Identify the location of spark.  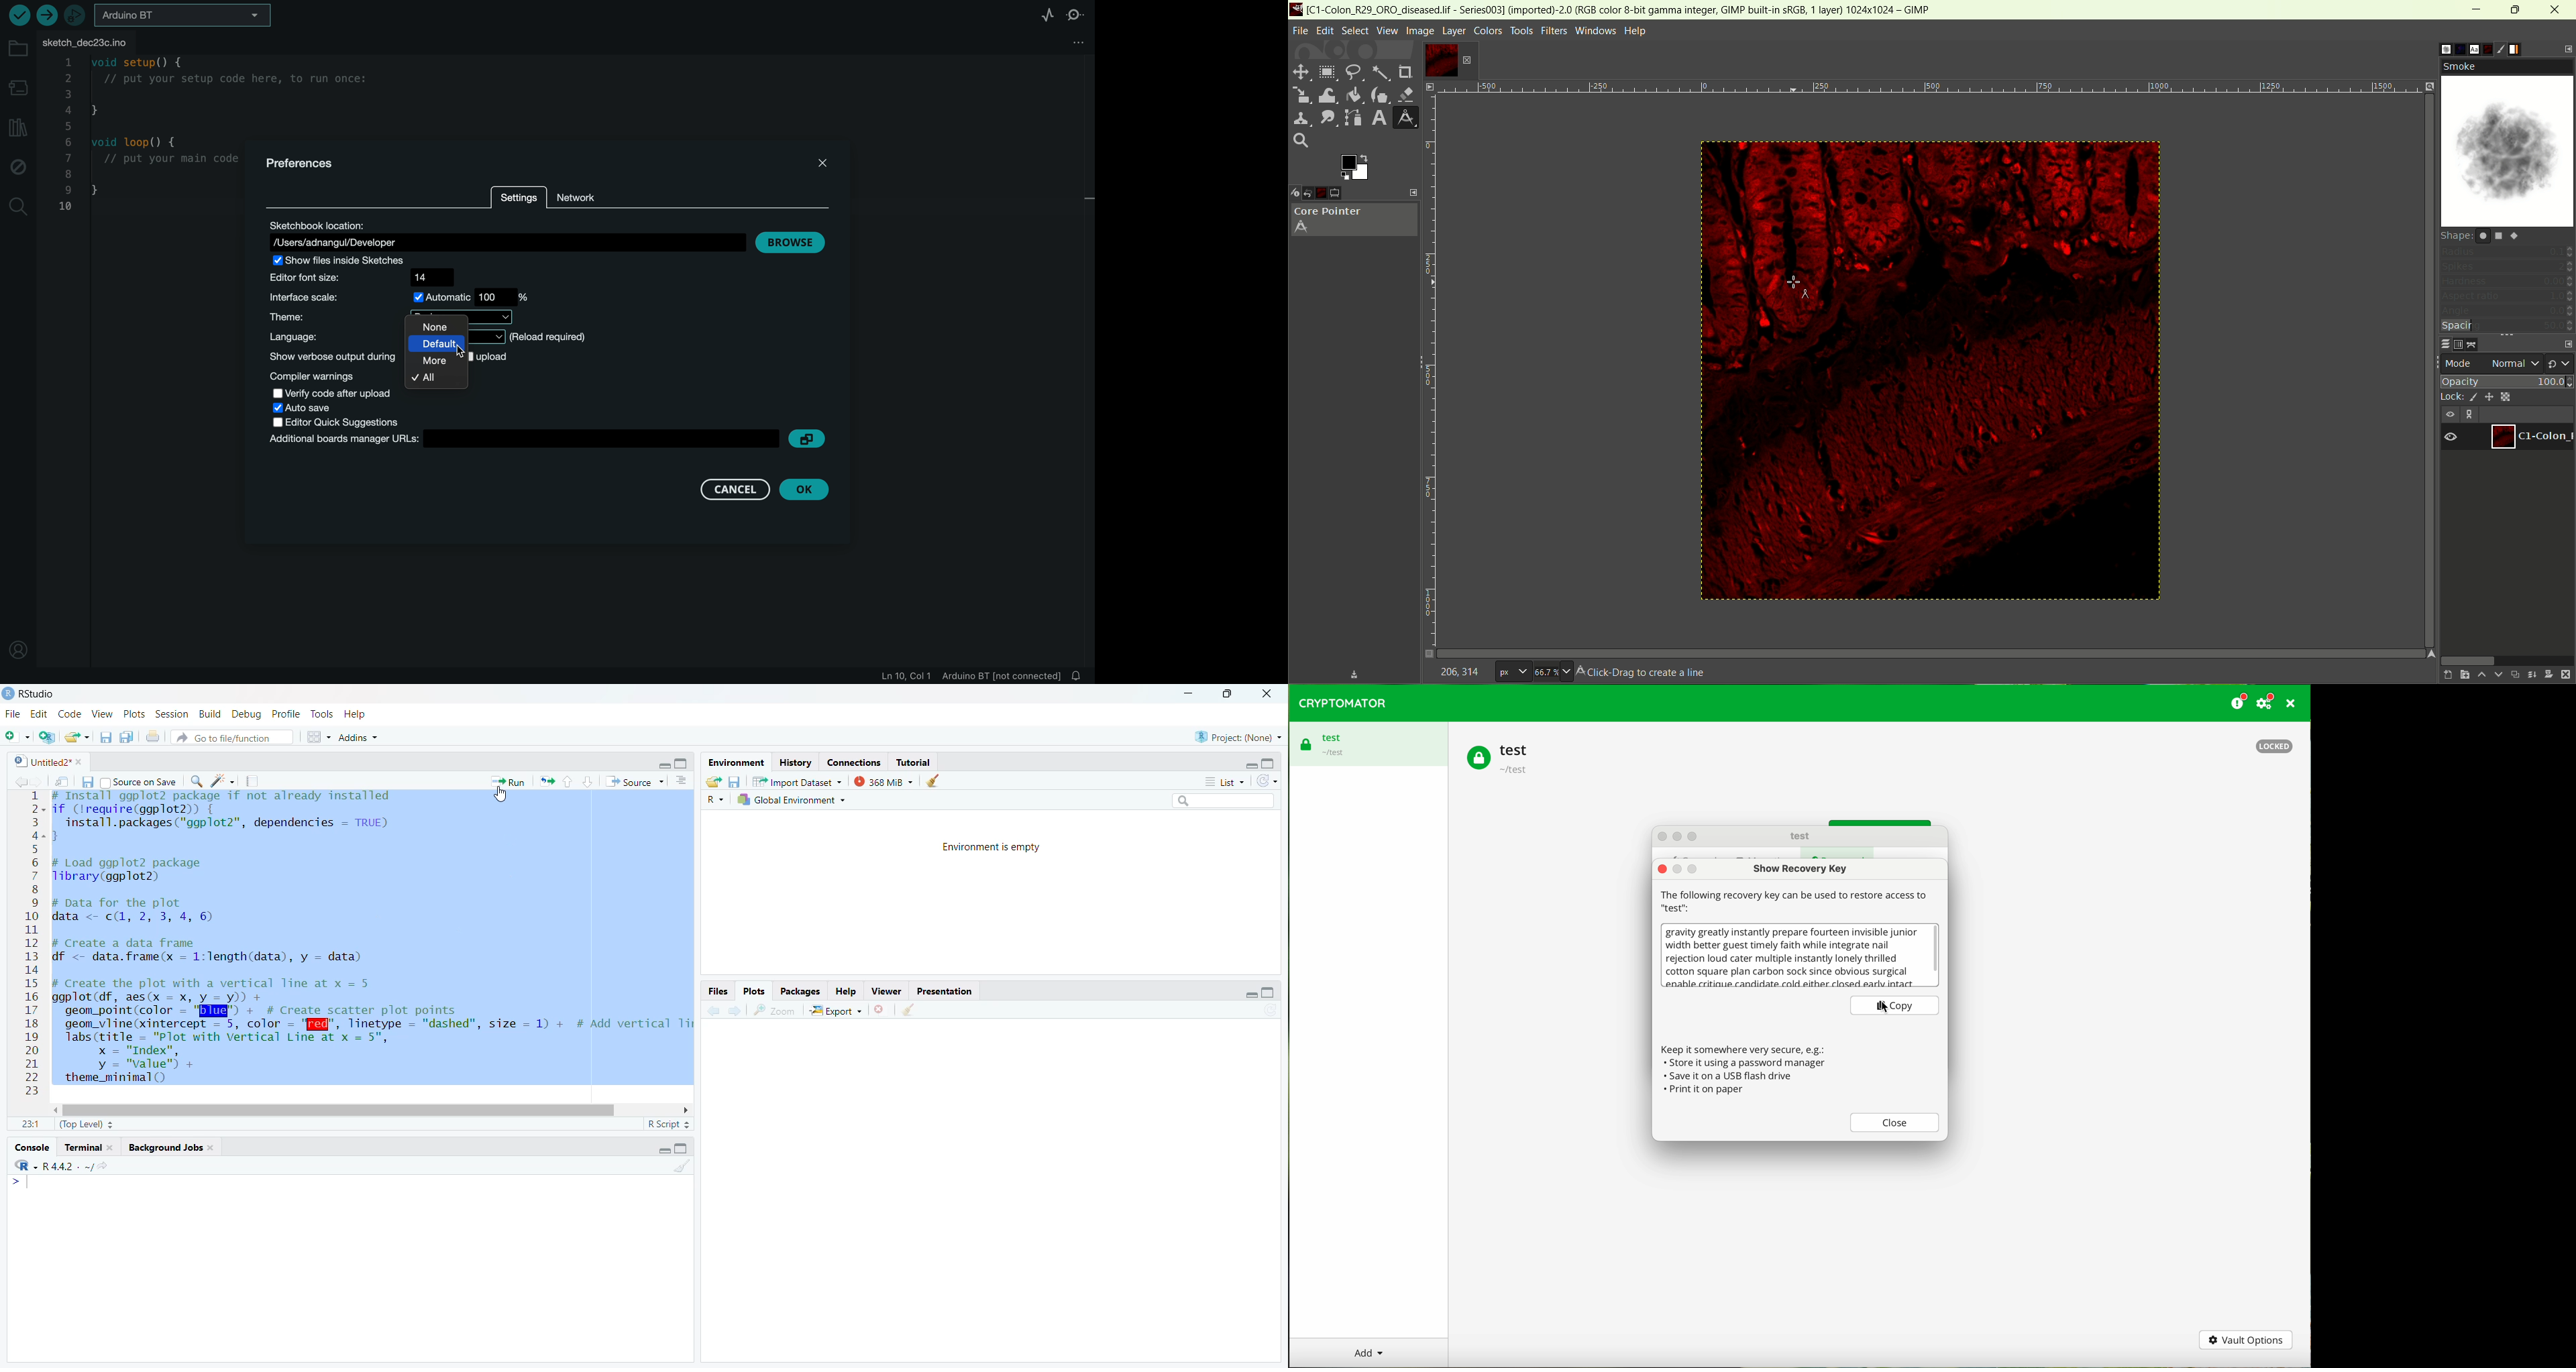
(221, 781).